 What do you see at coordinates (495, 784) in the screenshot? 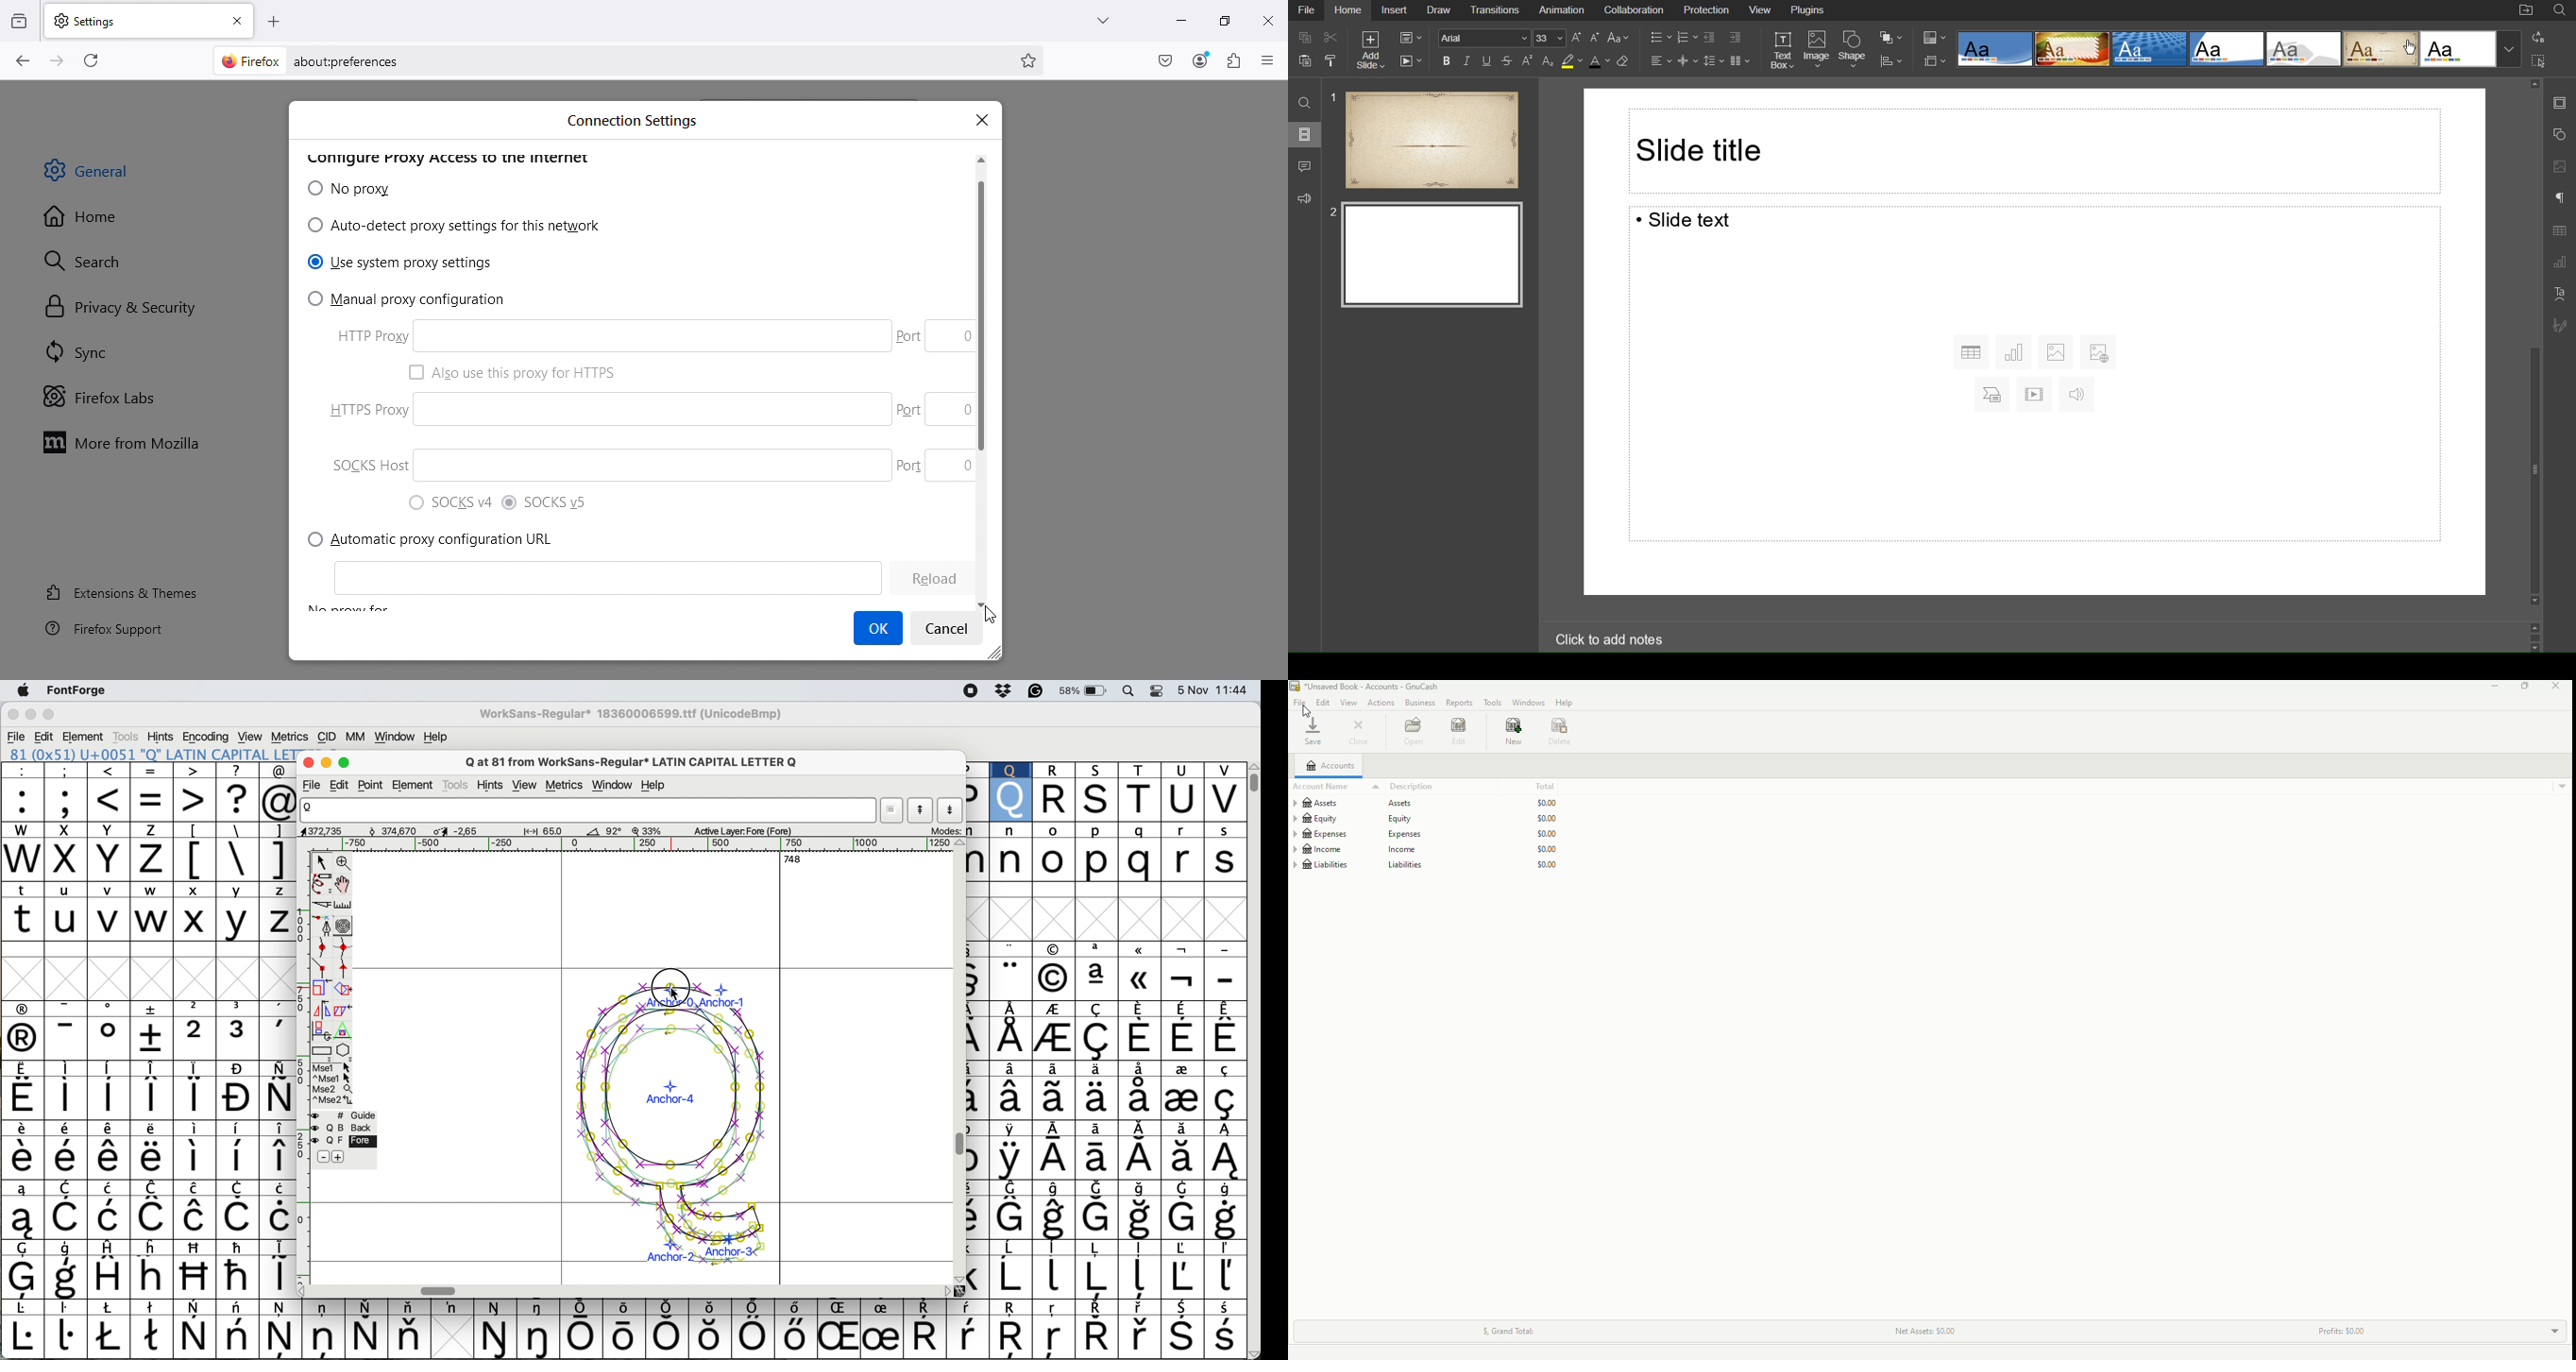
I see `hints` at bounding box center [495, 784].